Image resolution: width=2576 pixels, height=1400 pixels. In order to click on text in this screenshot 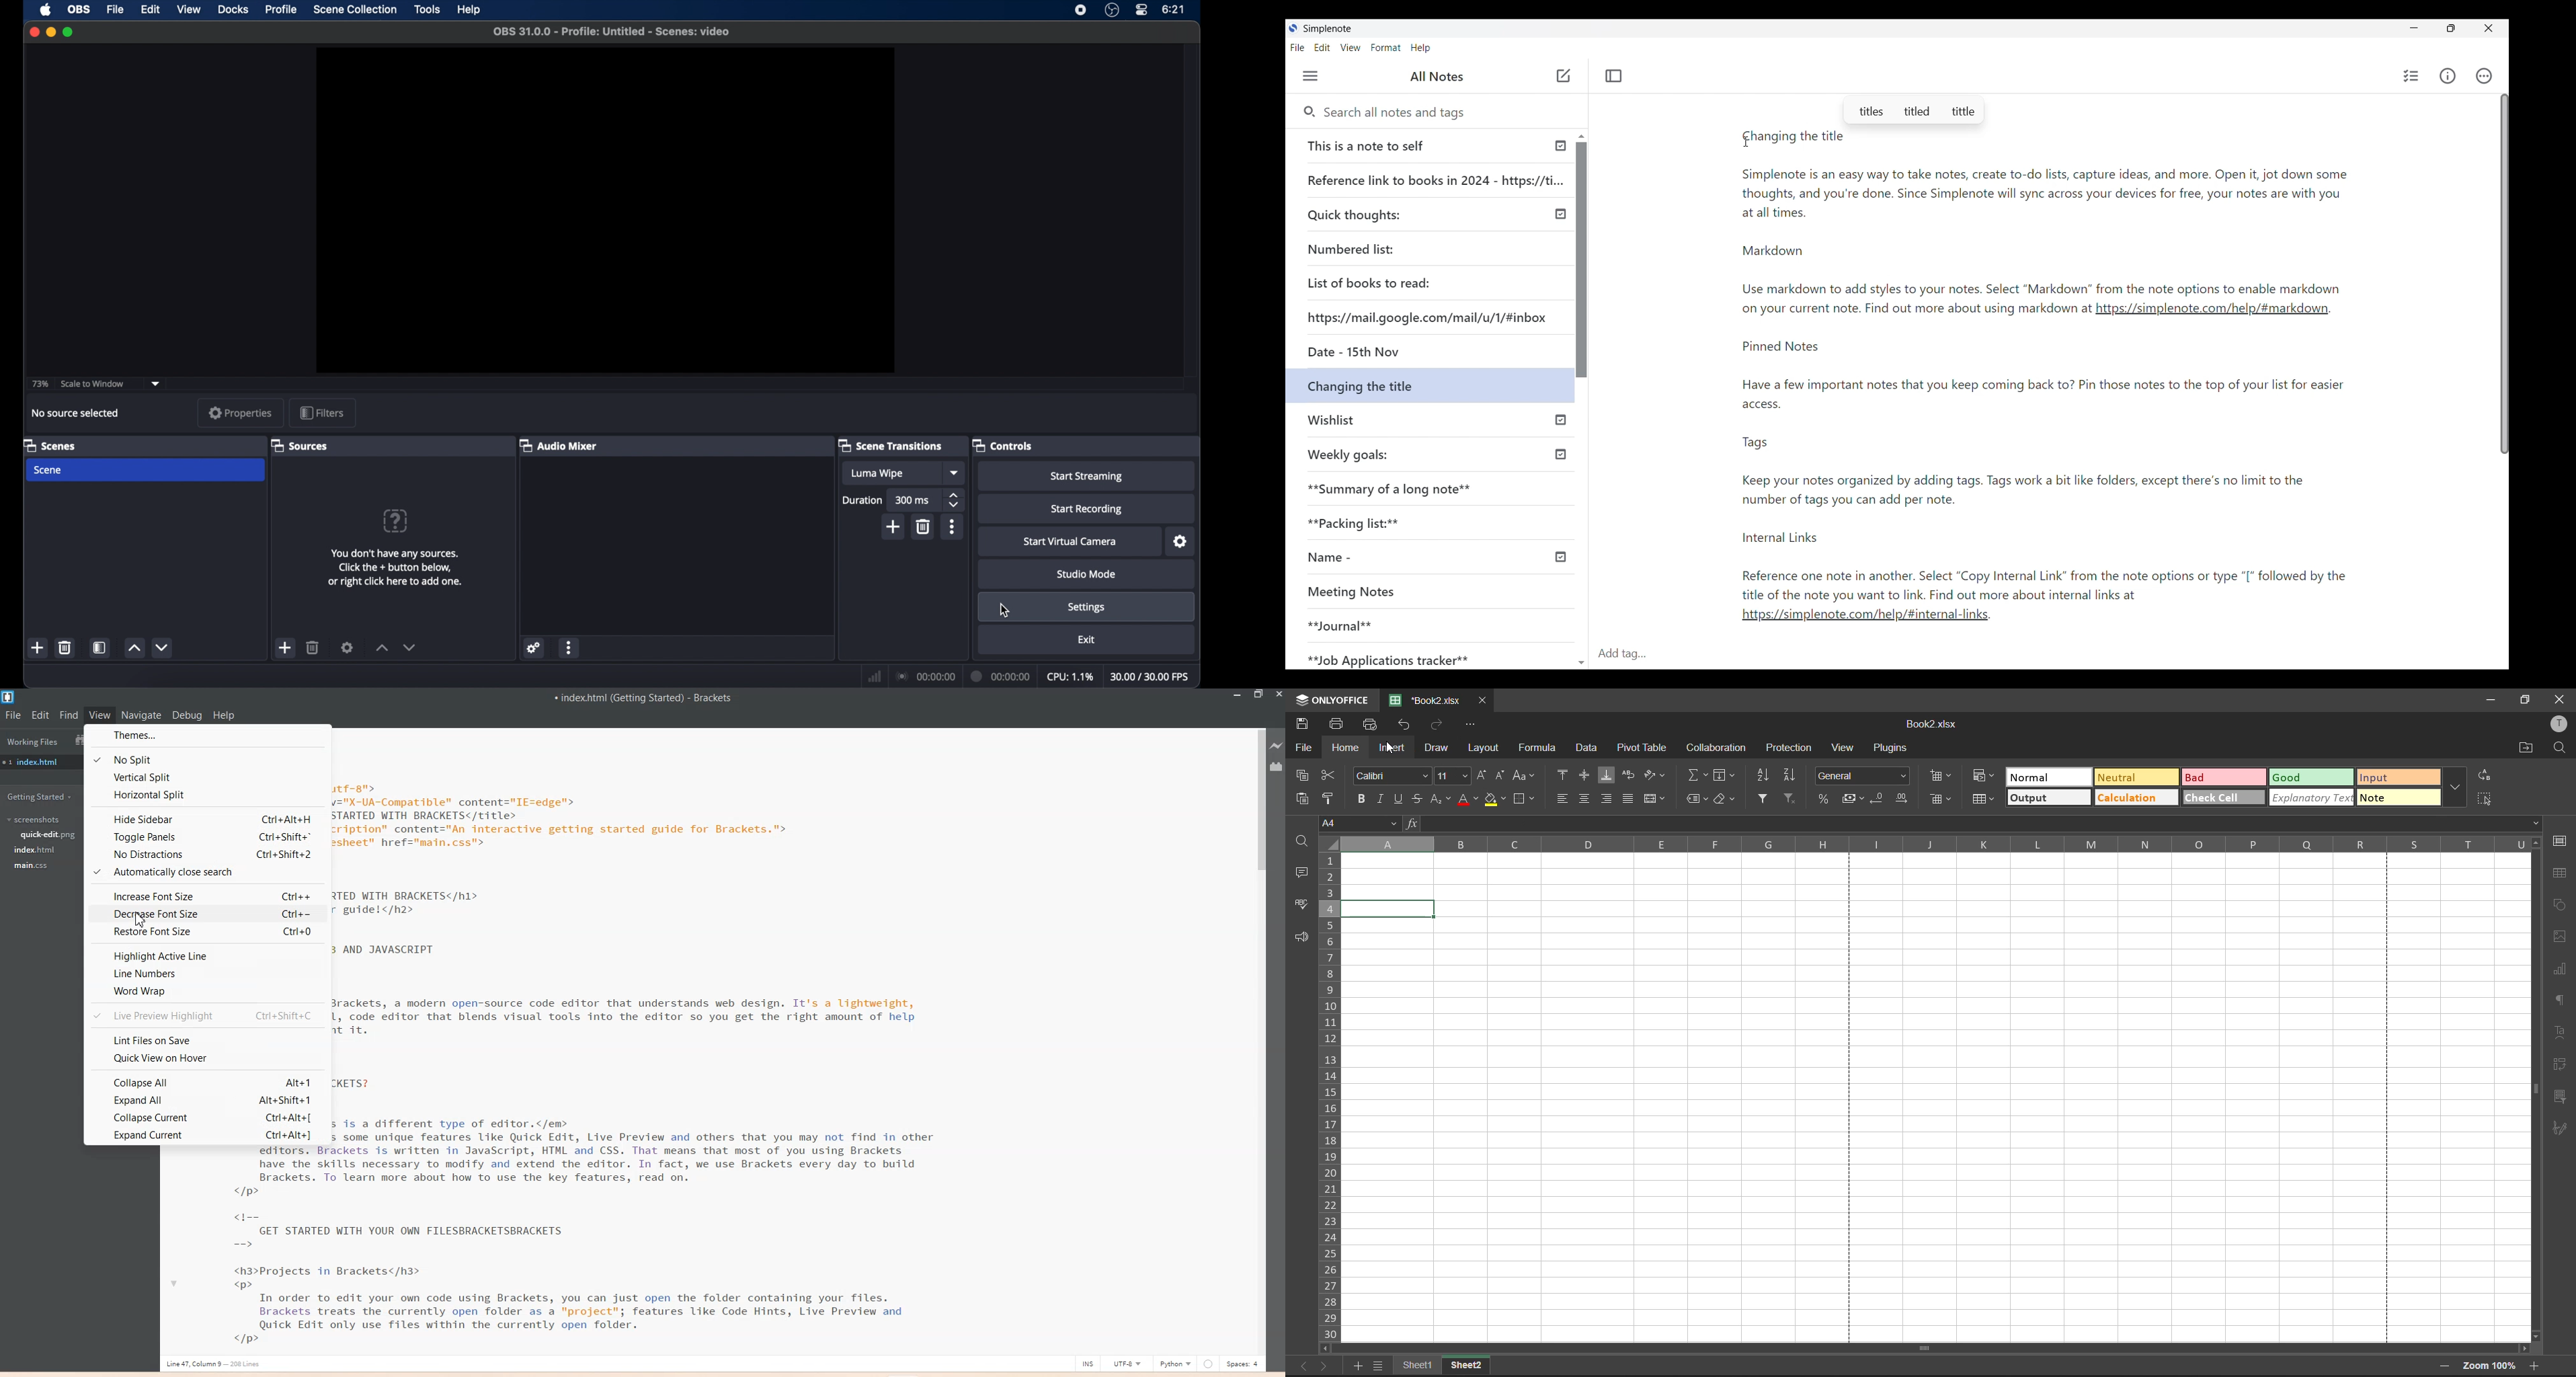, I will do `click(1914, 310)`.